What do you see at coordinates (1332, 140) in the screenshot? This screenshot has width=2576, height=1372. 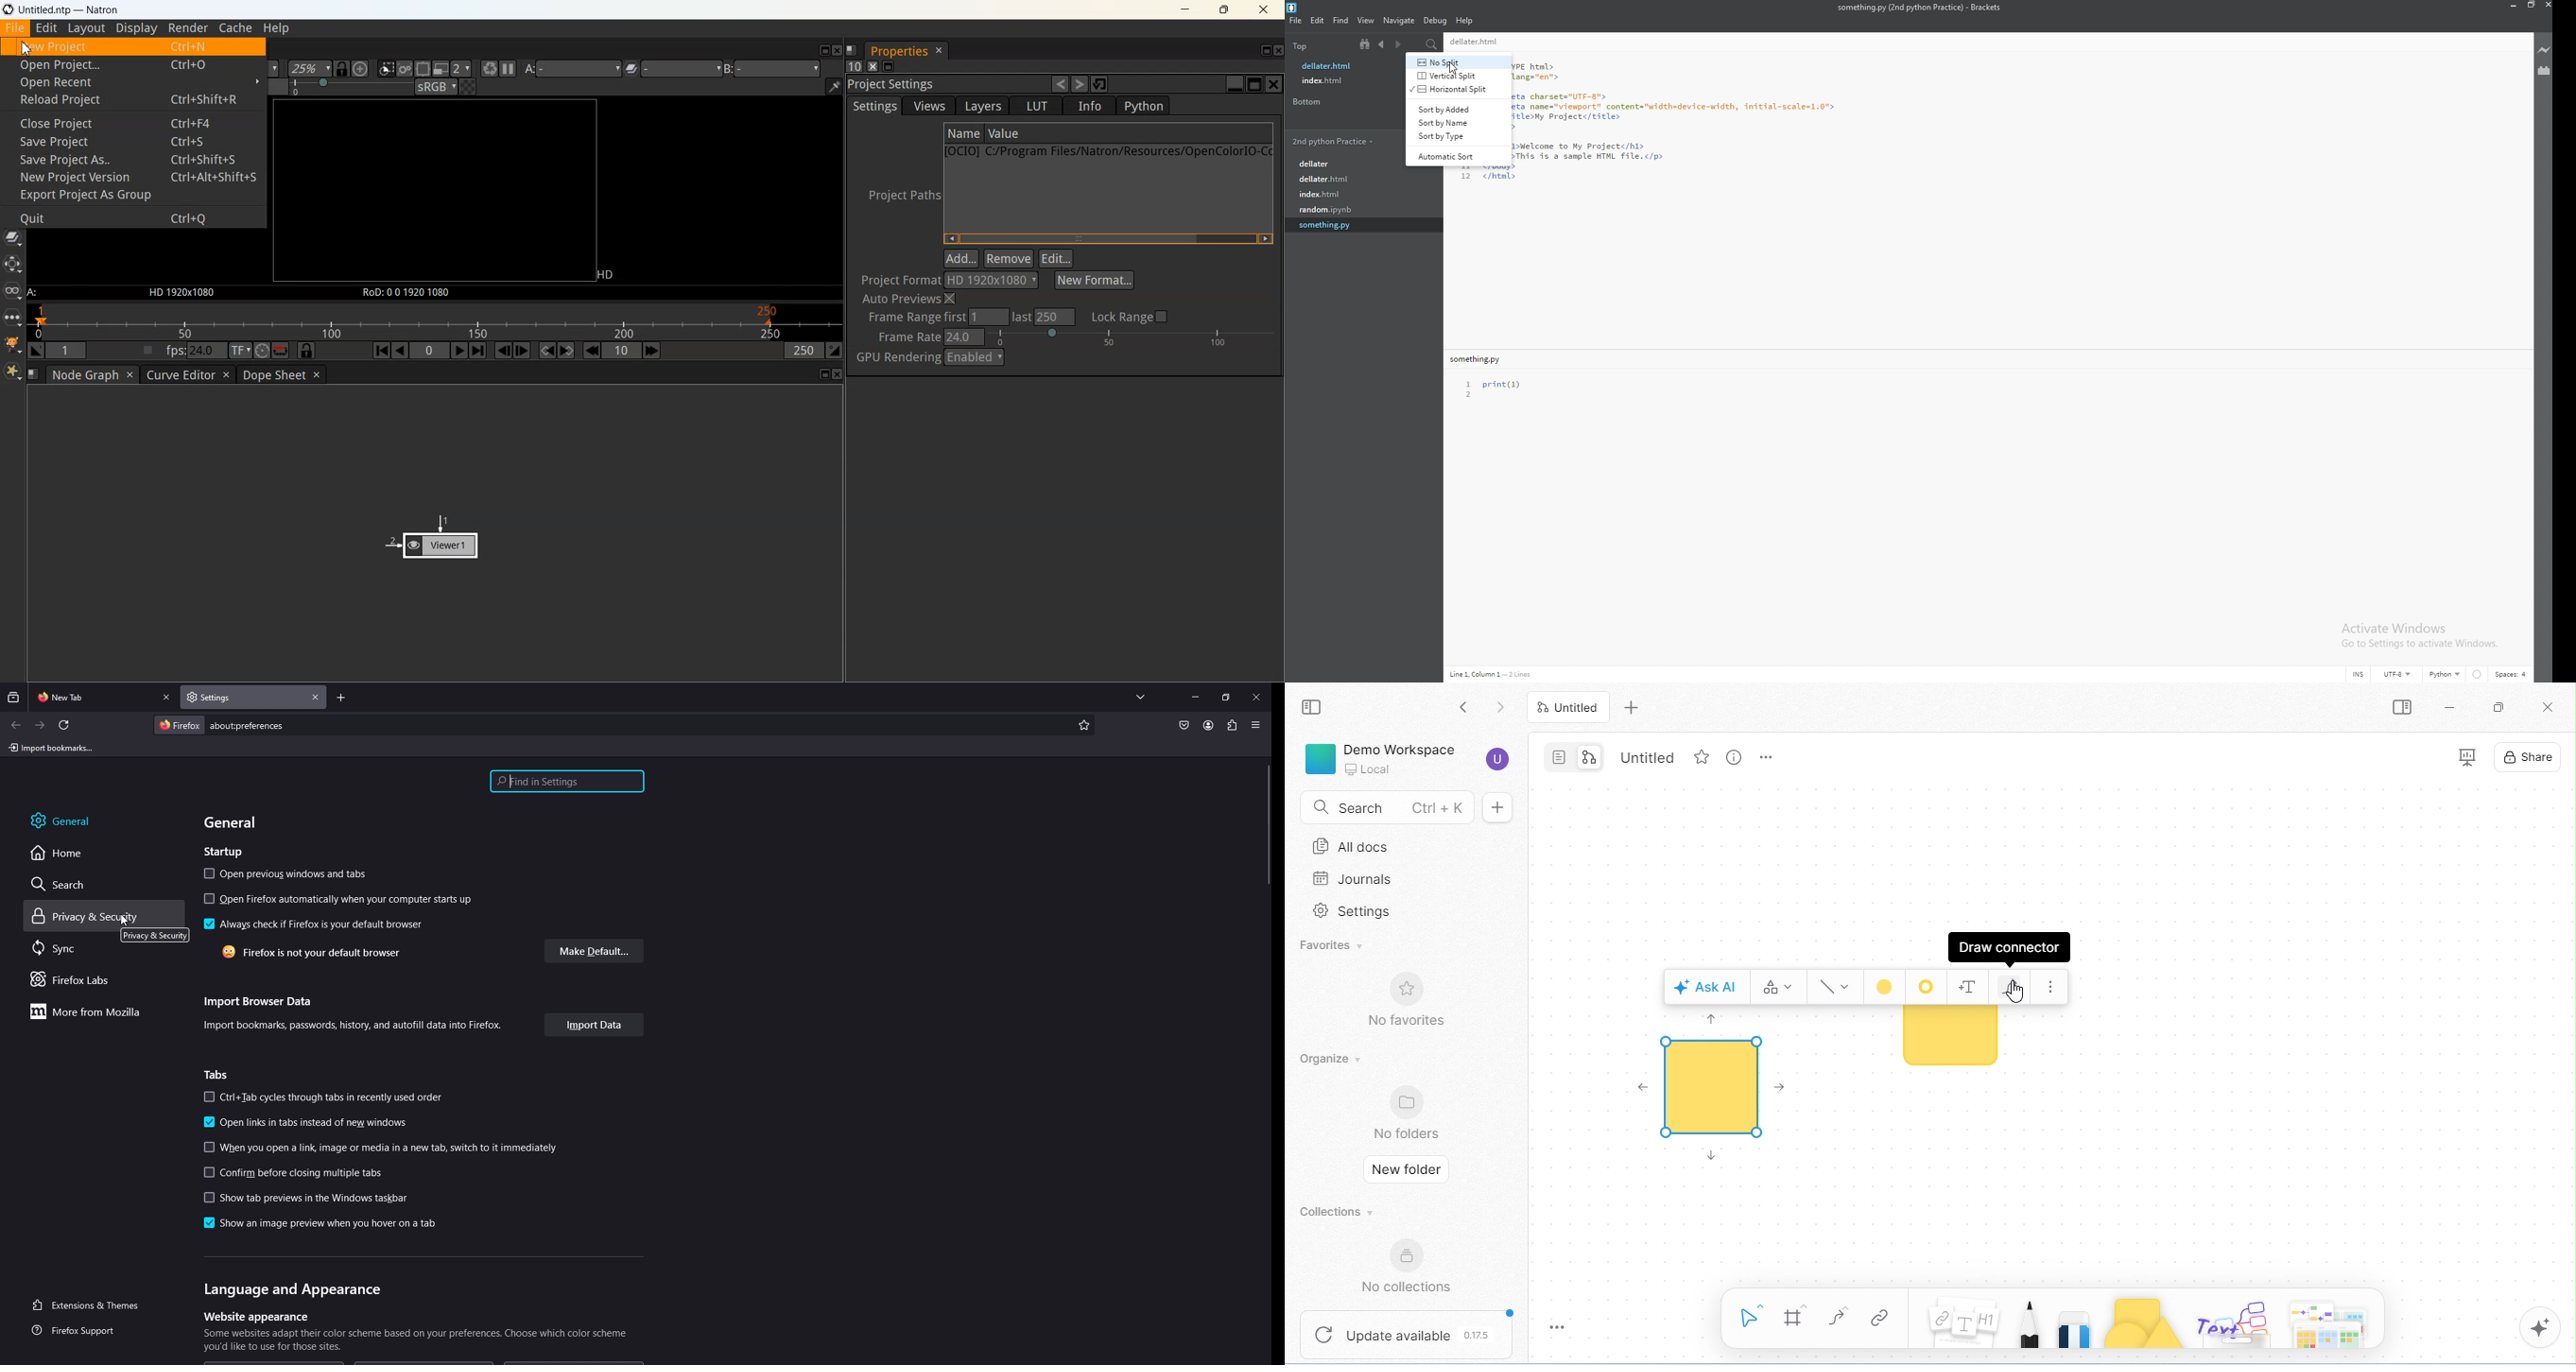 I see `folder` at bounding box center [1332, 140].